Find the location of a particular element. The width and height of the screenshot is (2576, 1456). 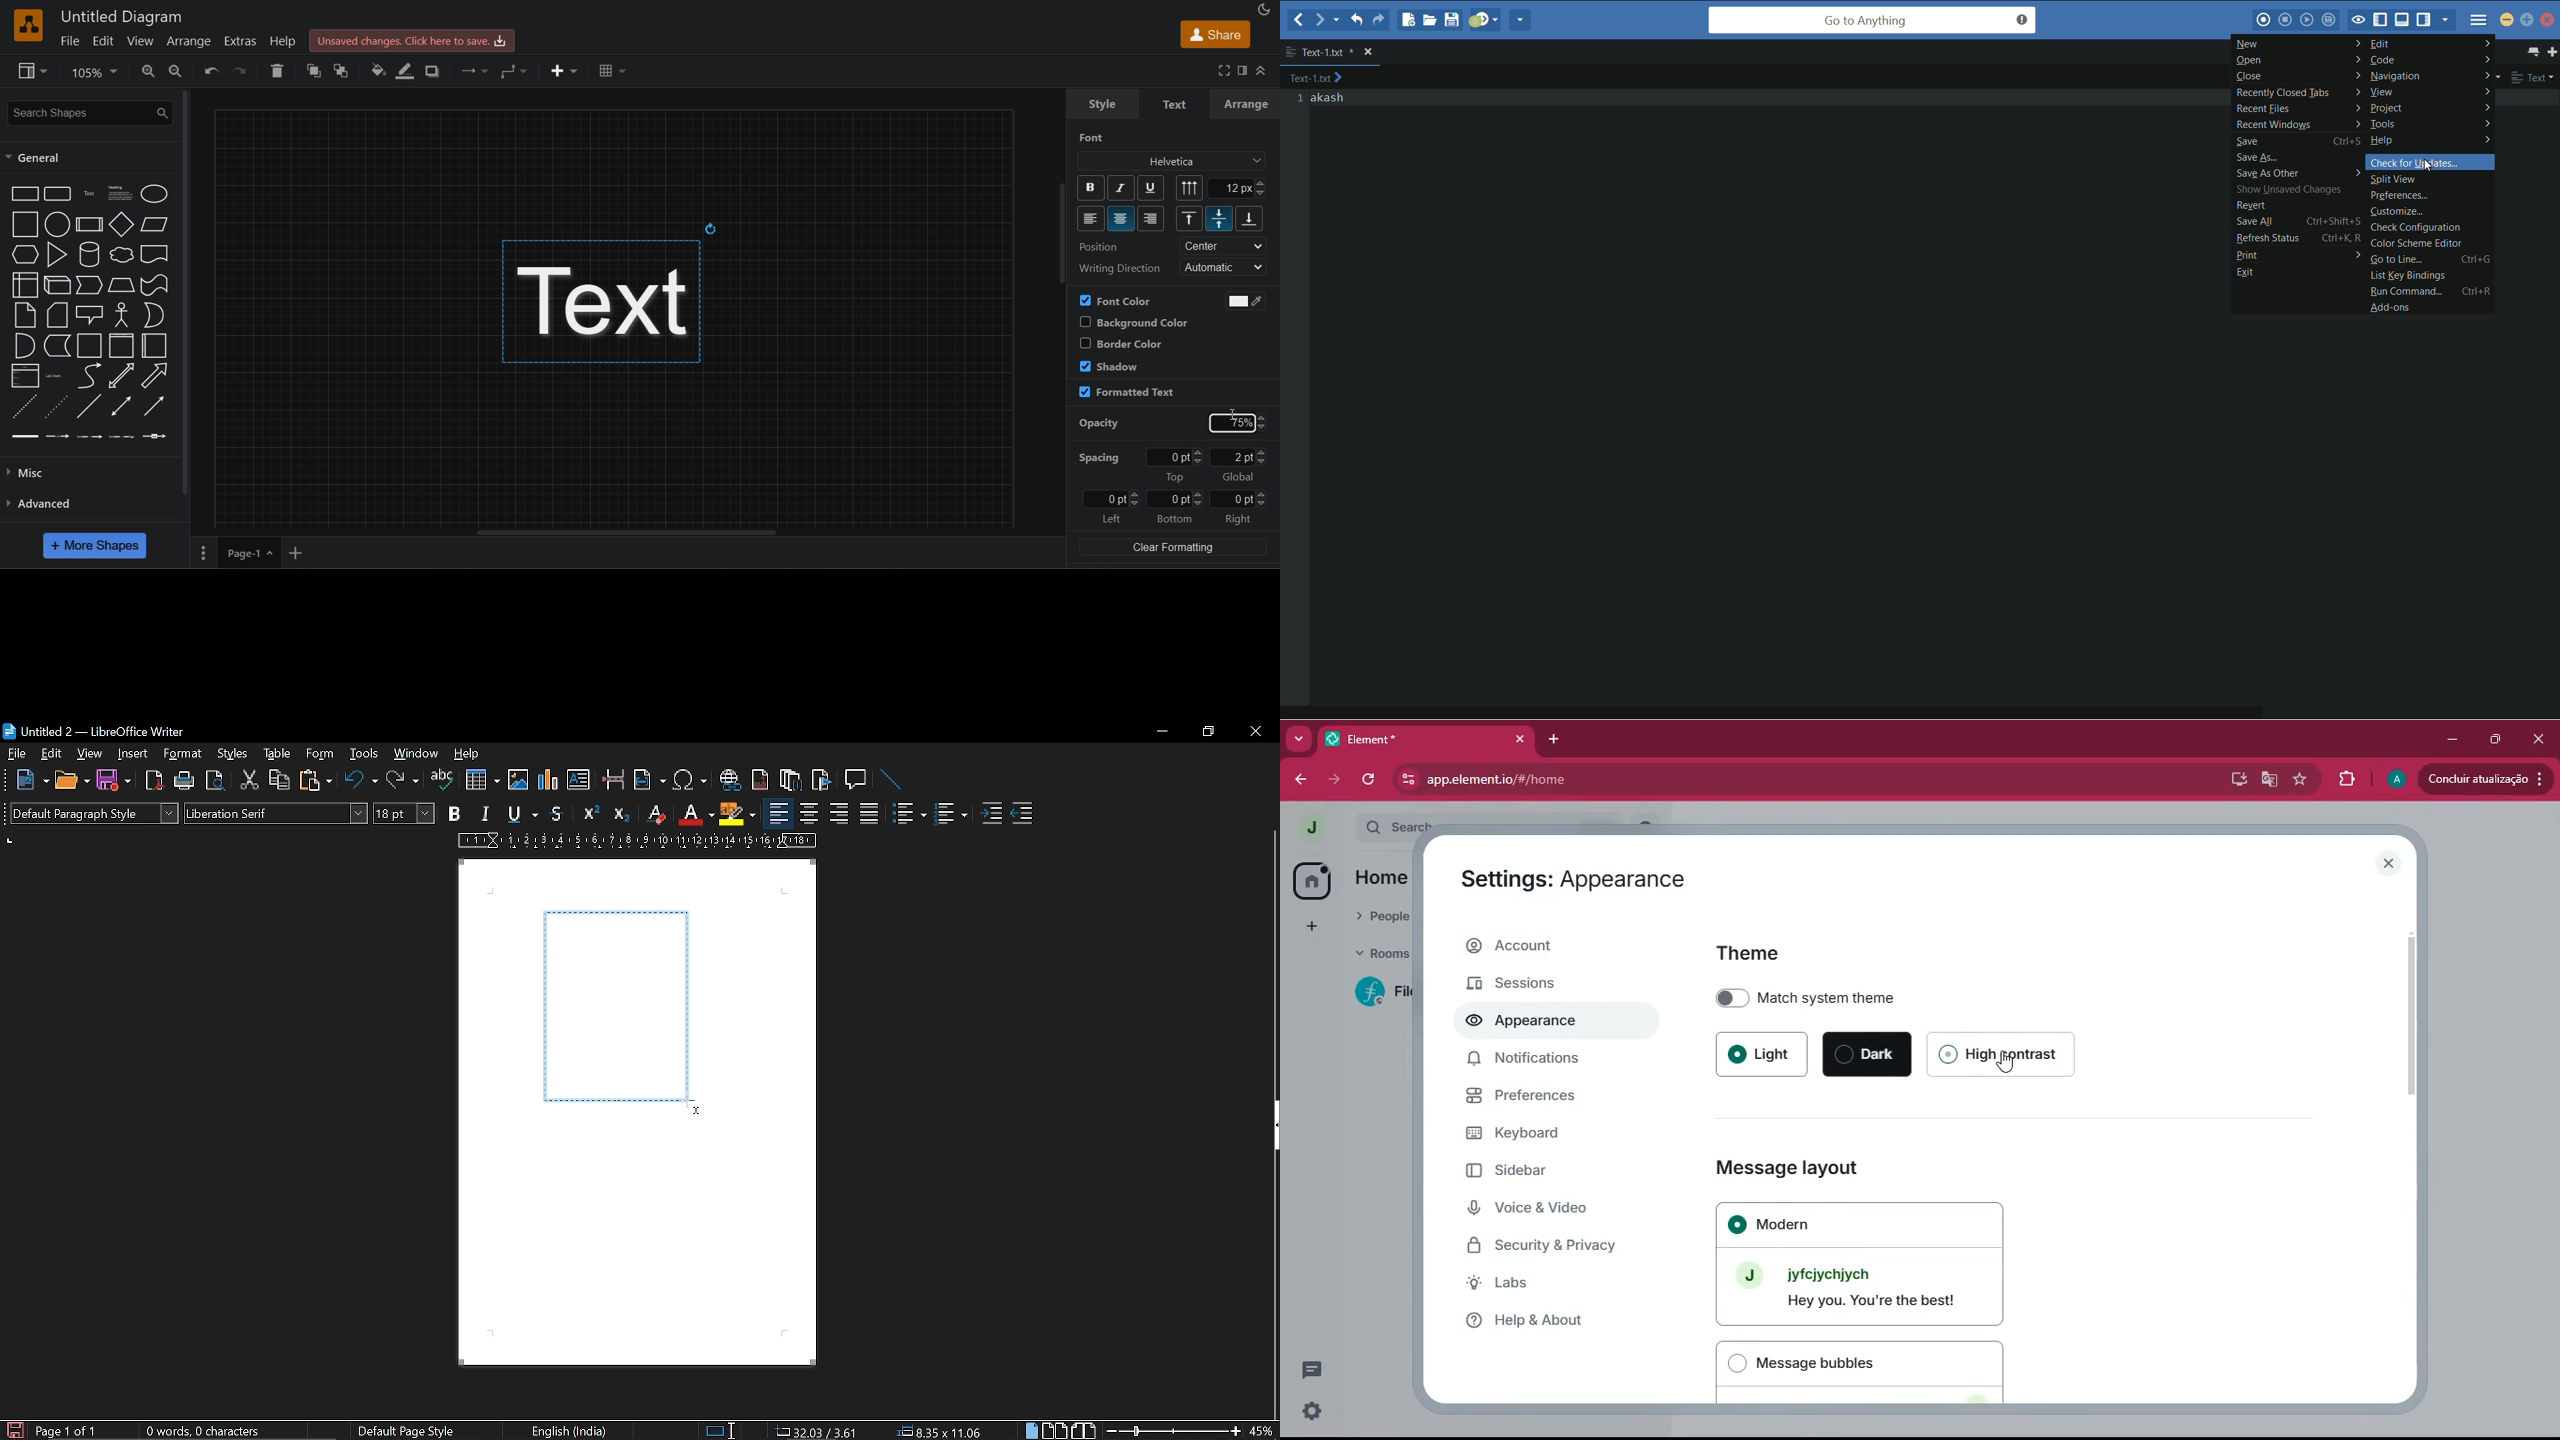

connector with 2 labels is located at coordinates (90, 437).